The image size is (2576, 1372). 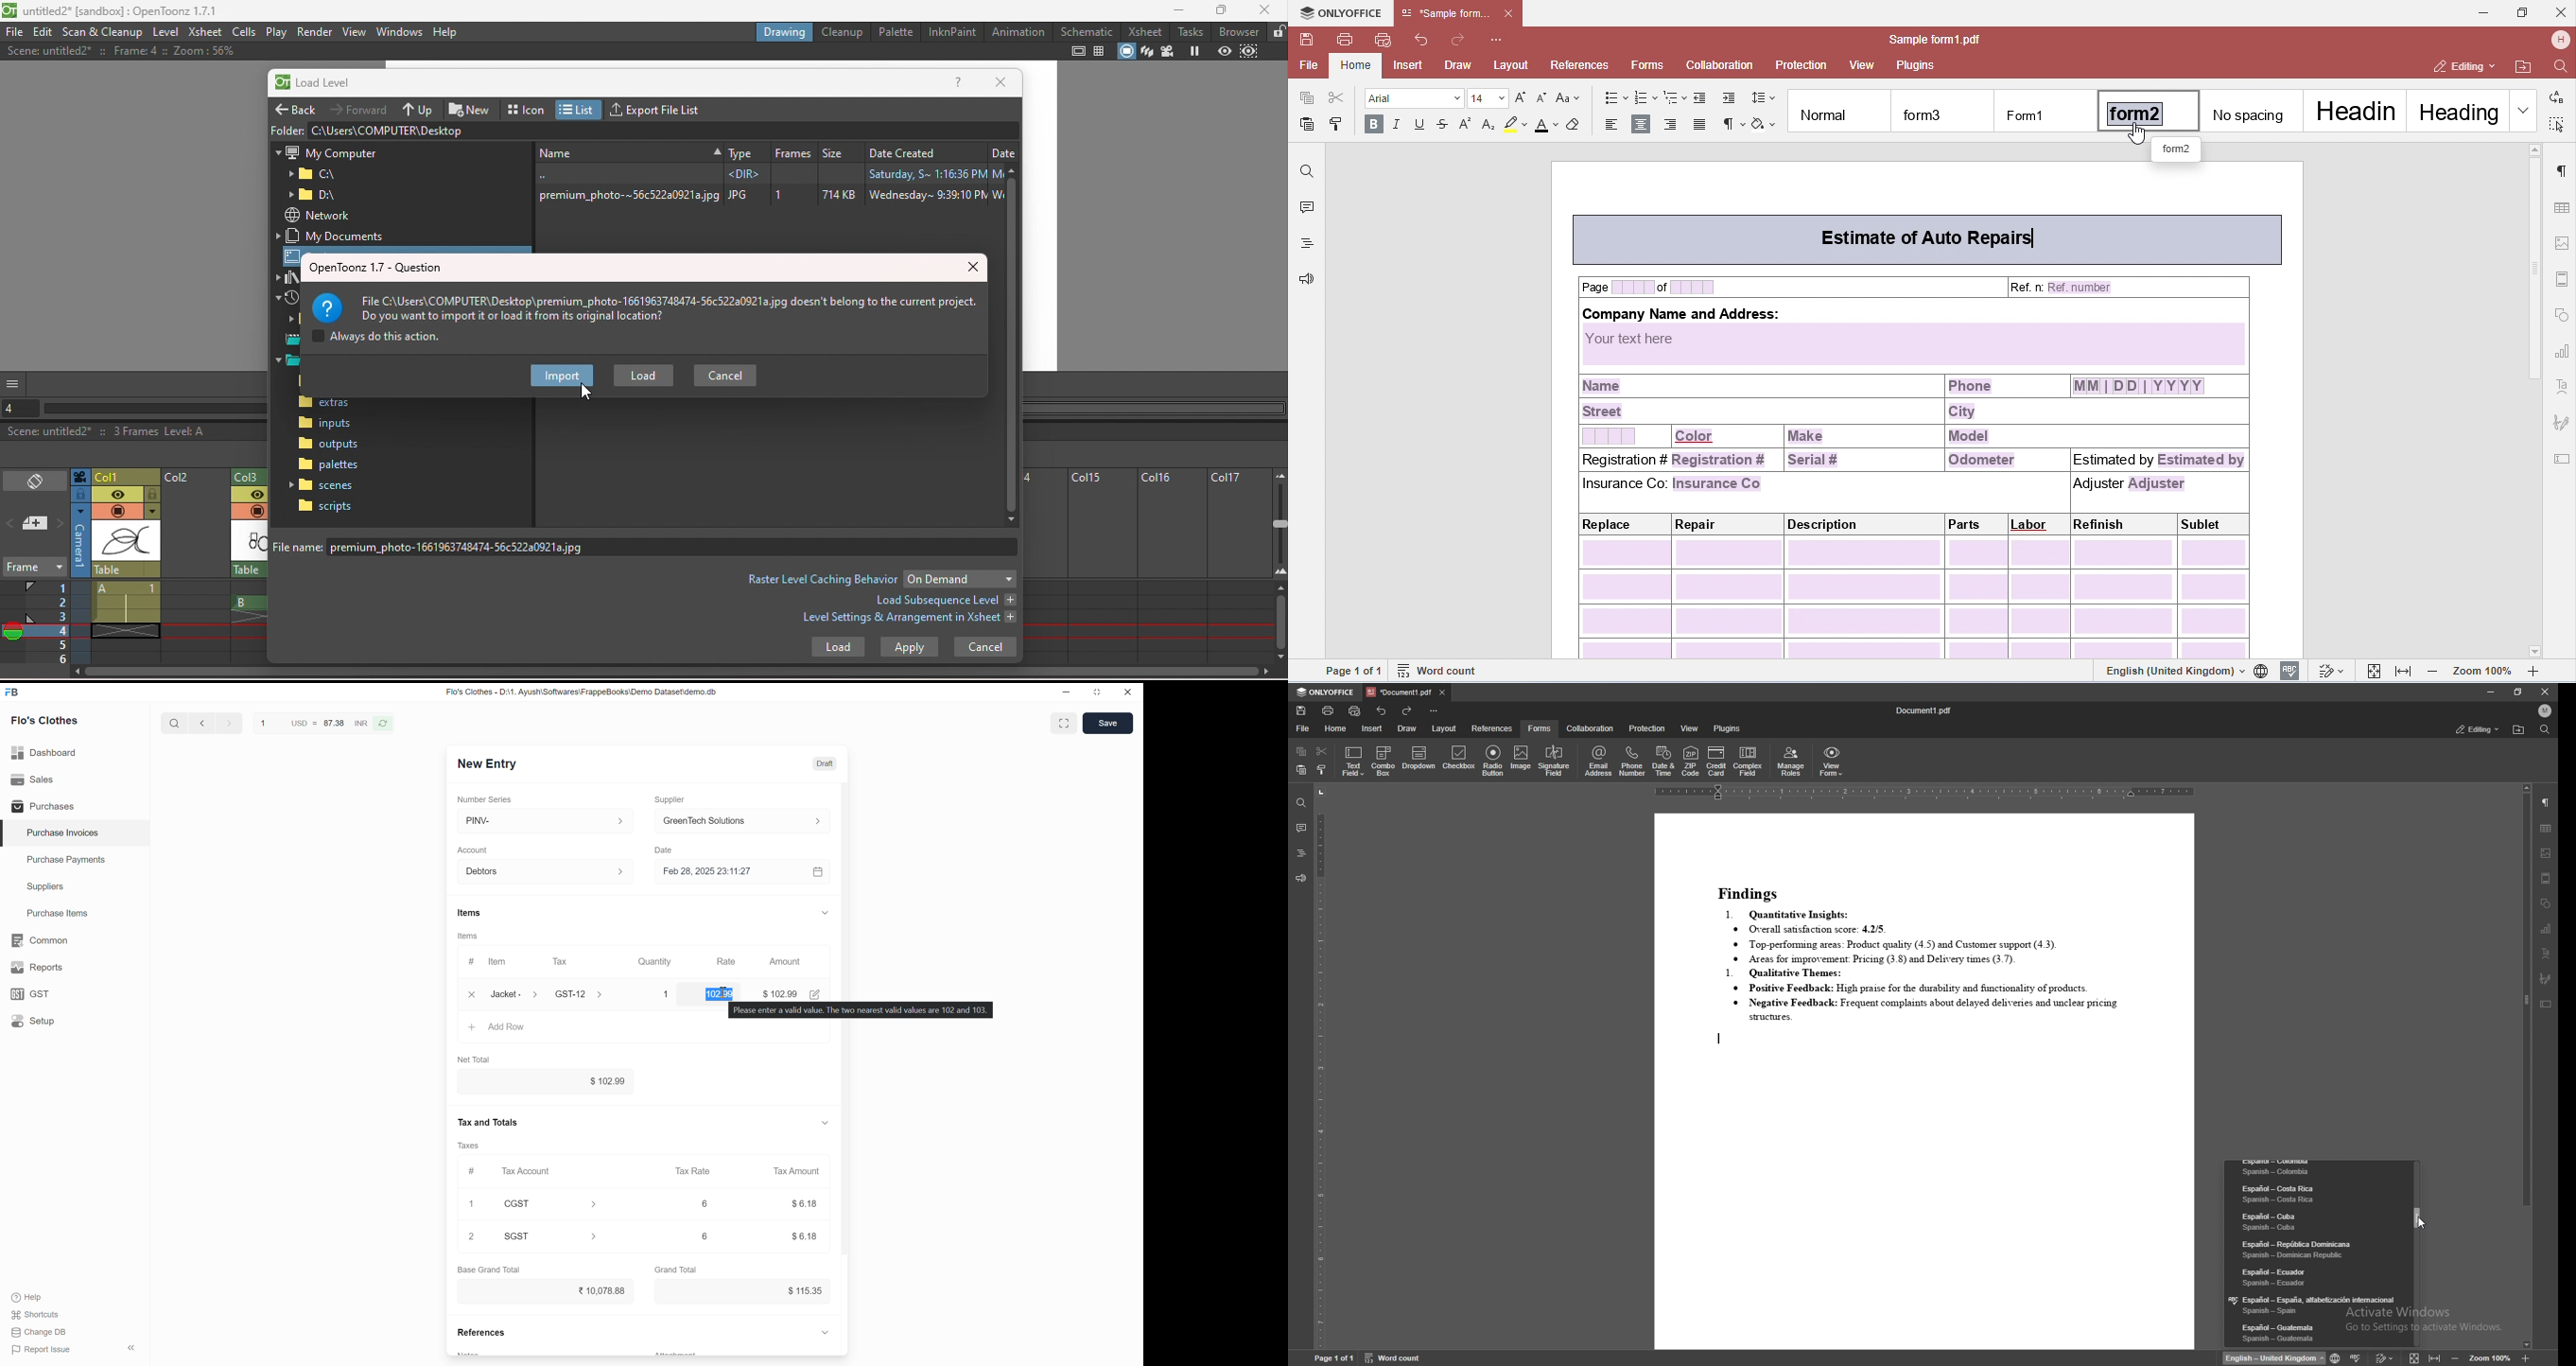 I want to click on Report Issue, so click(x=41, y=1350).